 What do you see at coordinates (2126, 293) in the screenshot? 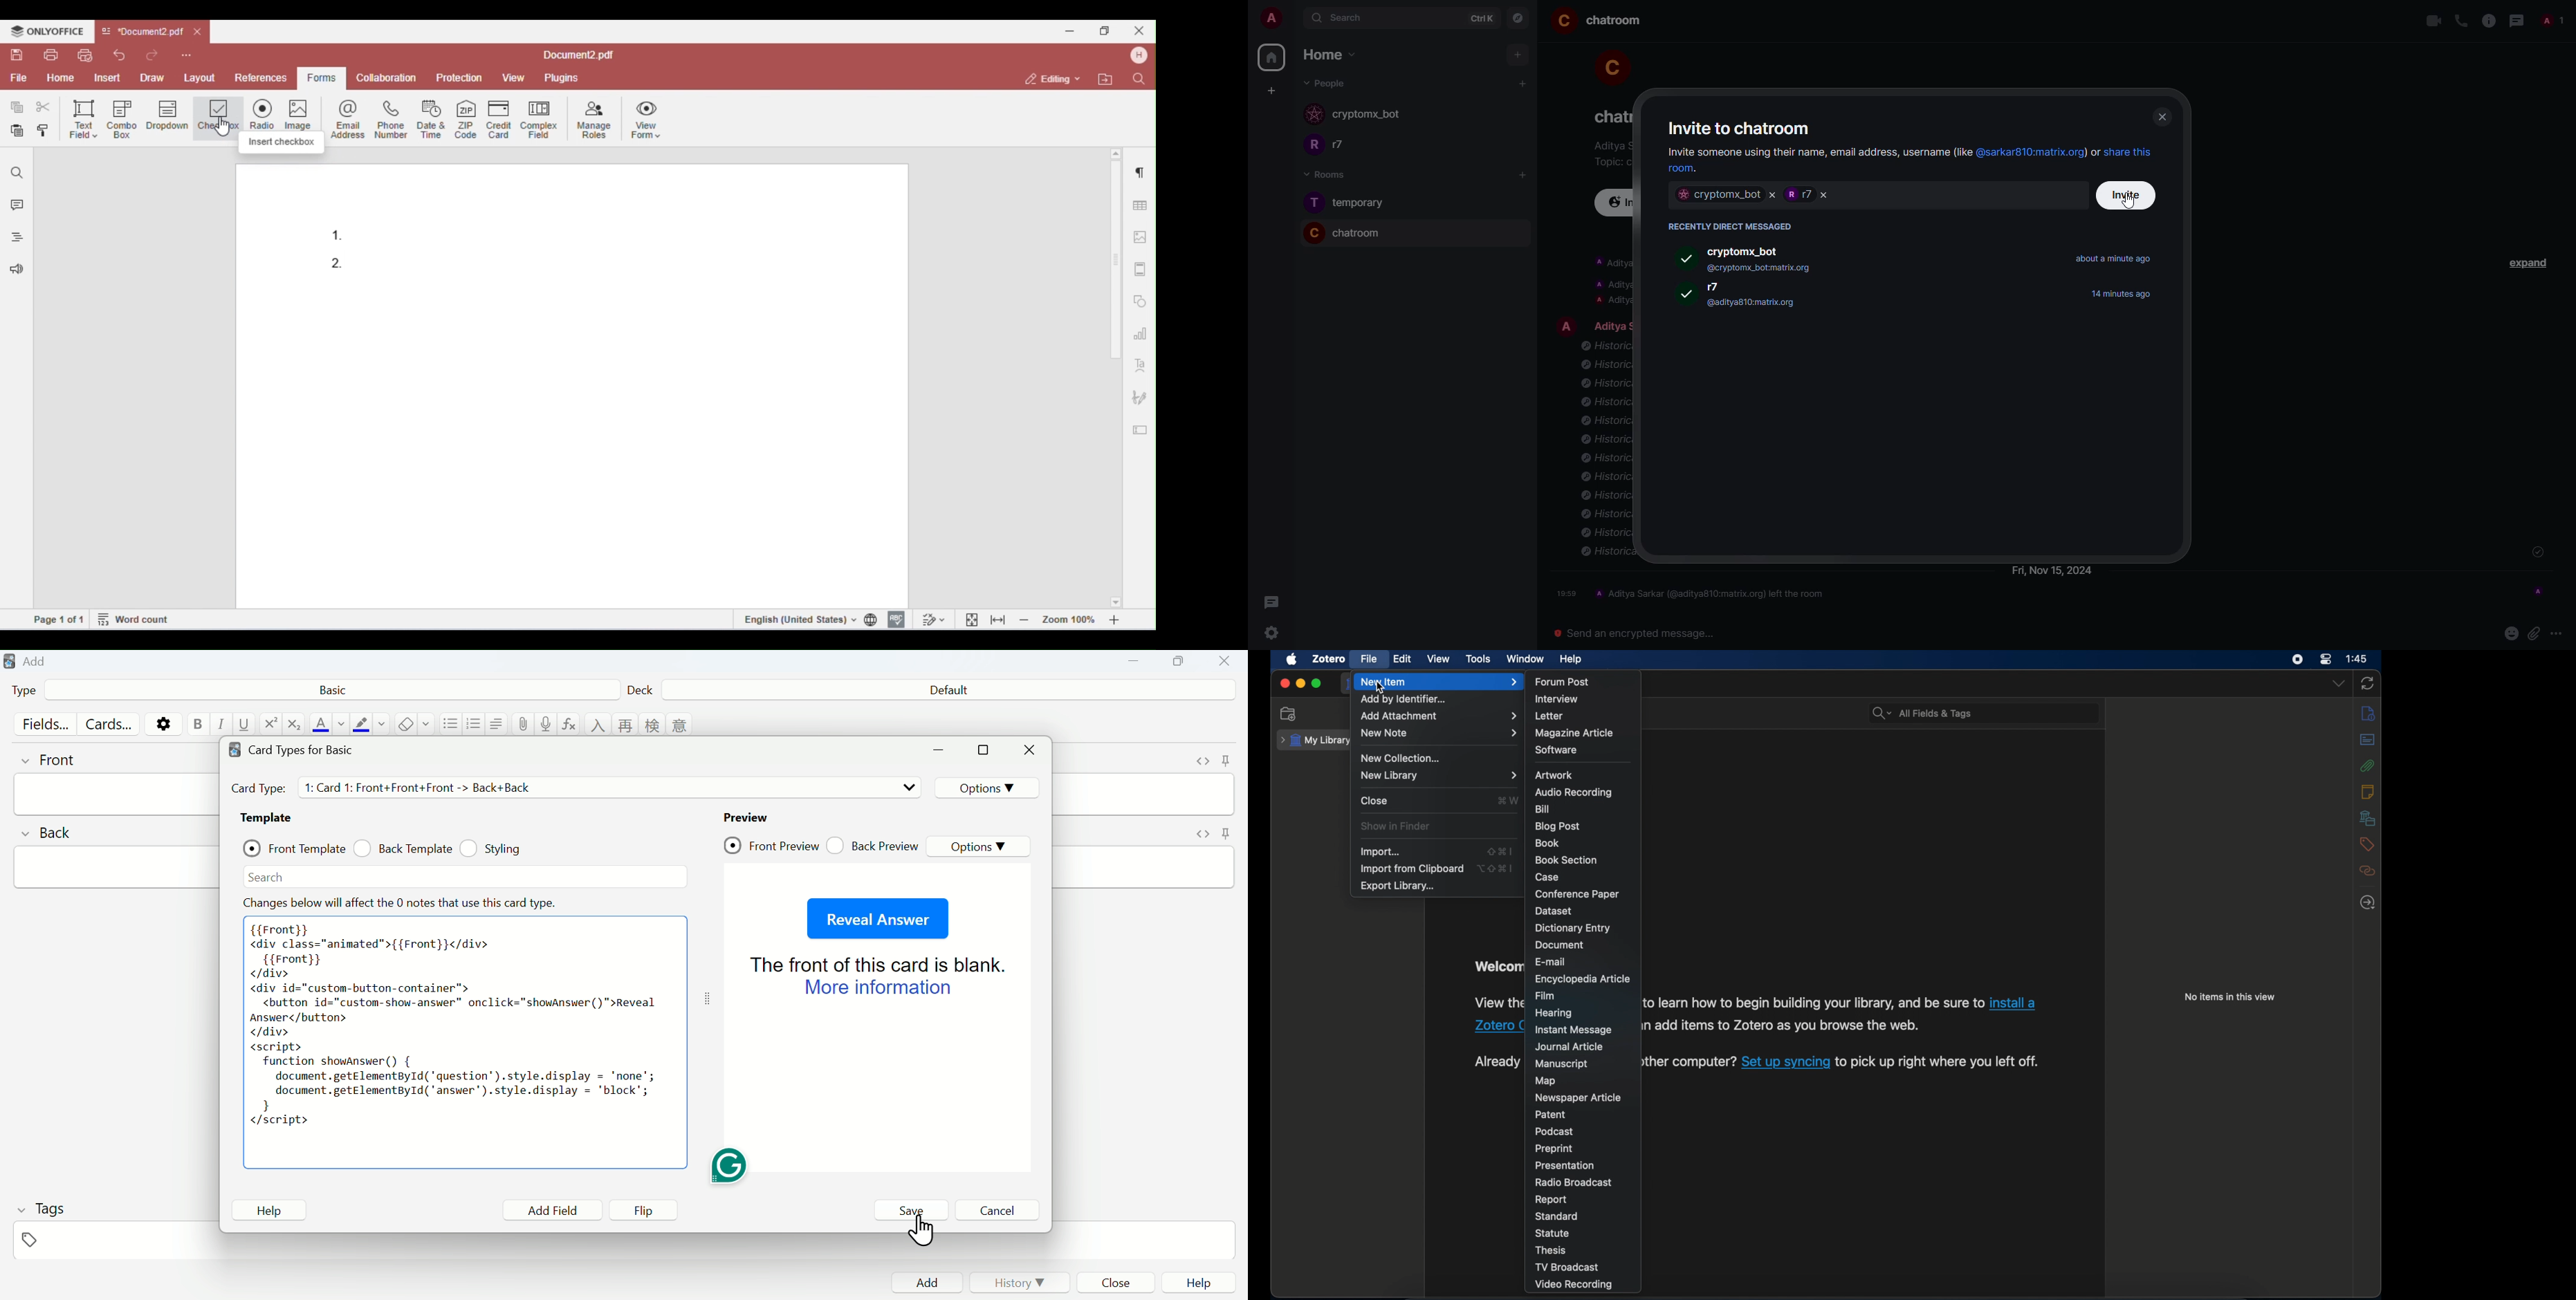
I see `time` at bounding box center [2126, 293].